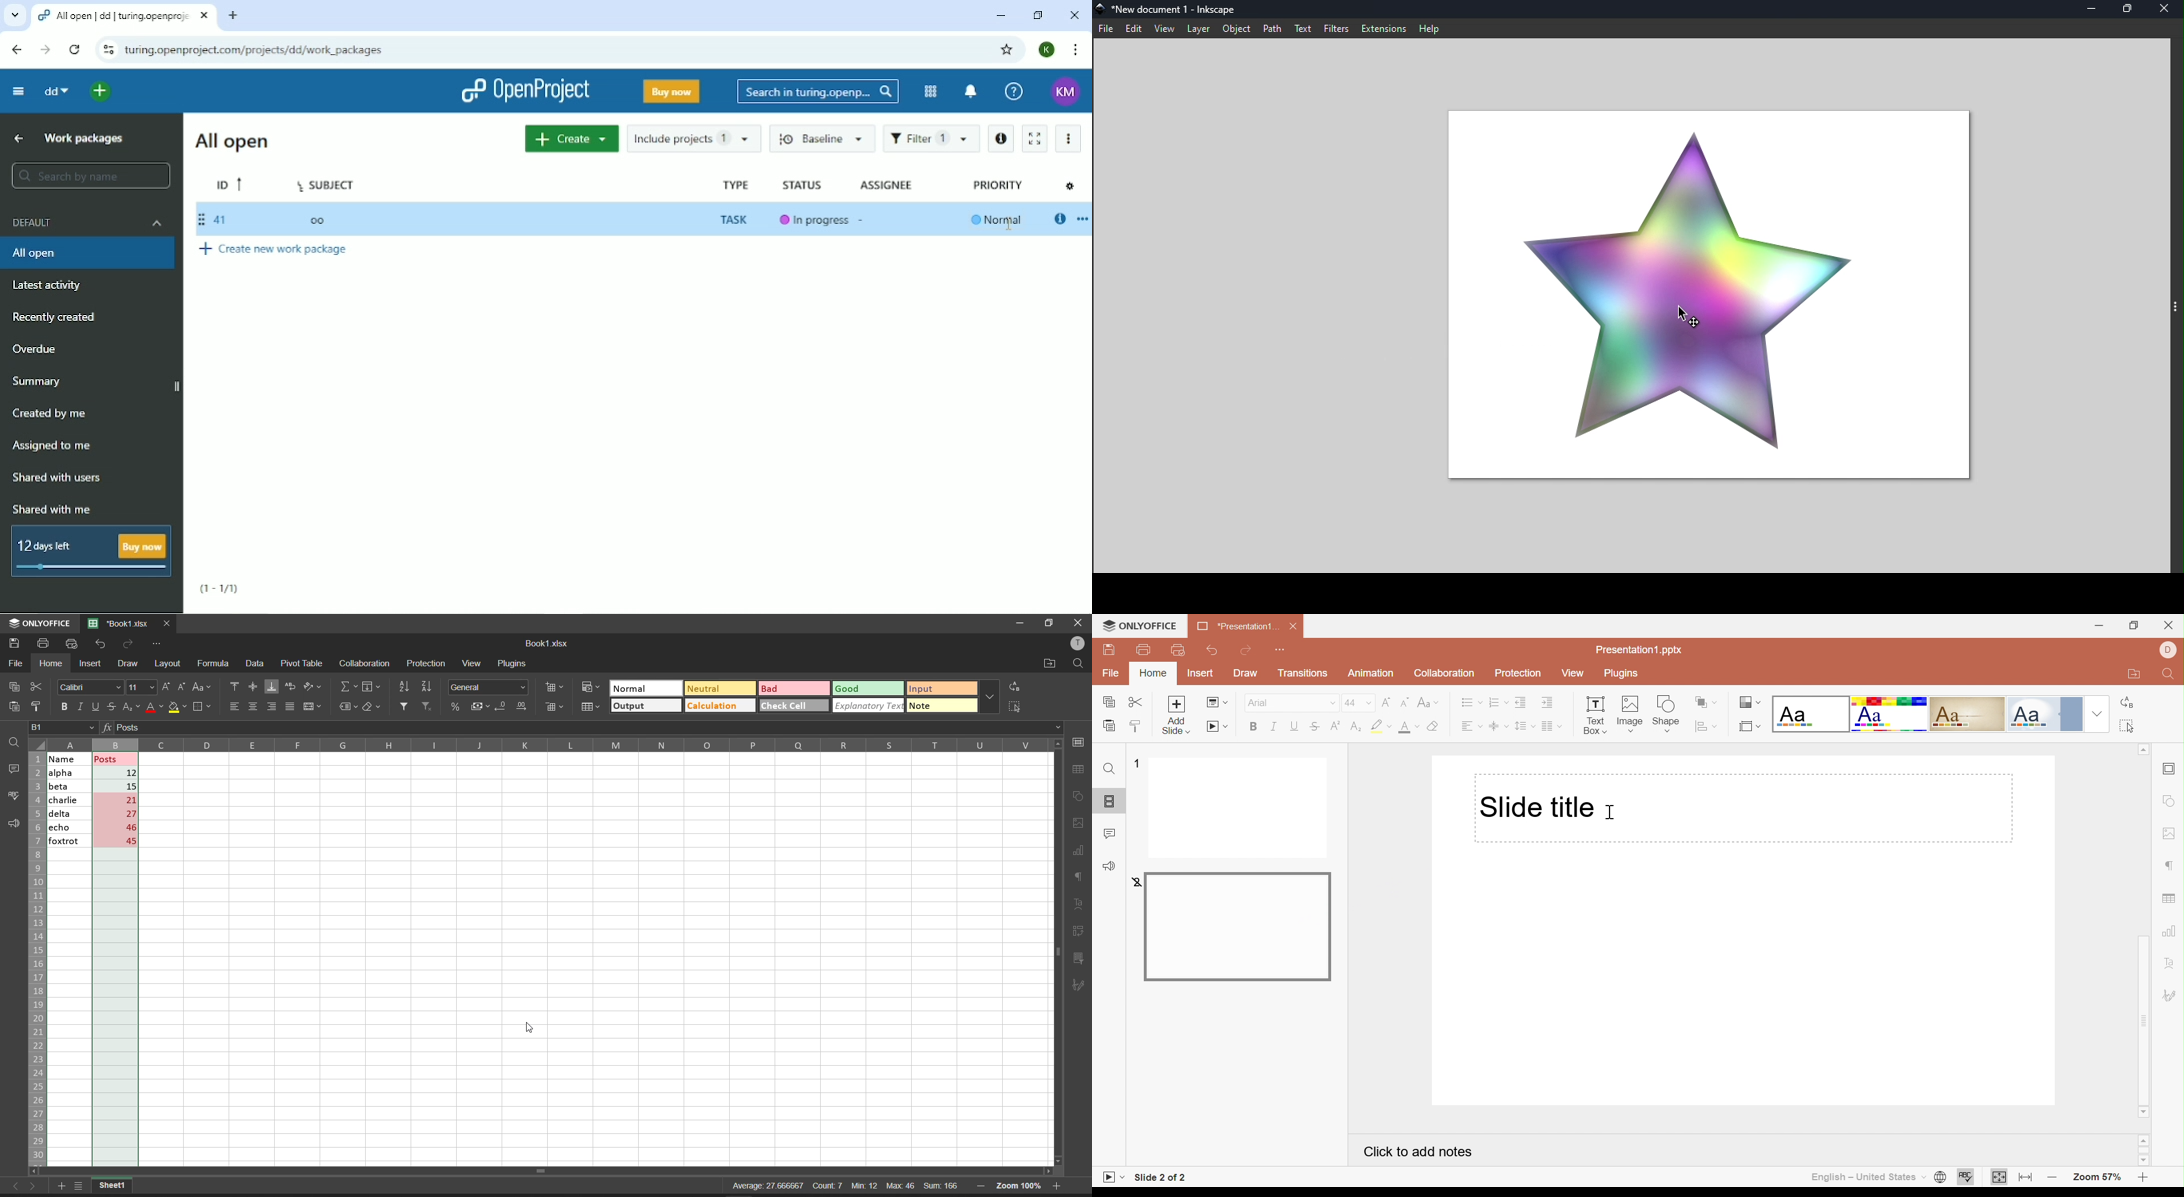 The image size is (2184, 1204). I want to click on scroll up, so click(1058, 745).